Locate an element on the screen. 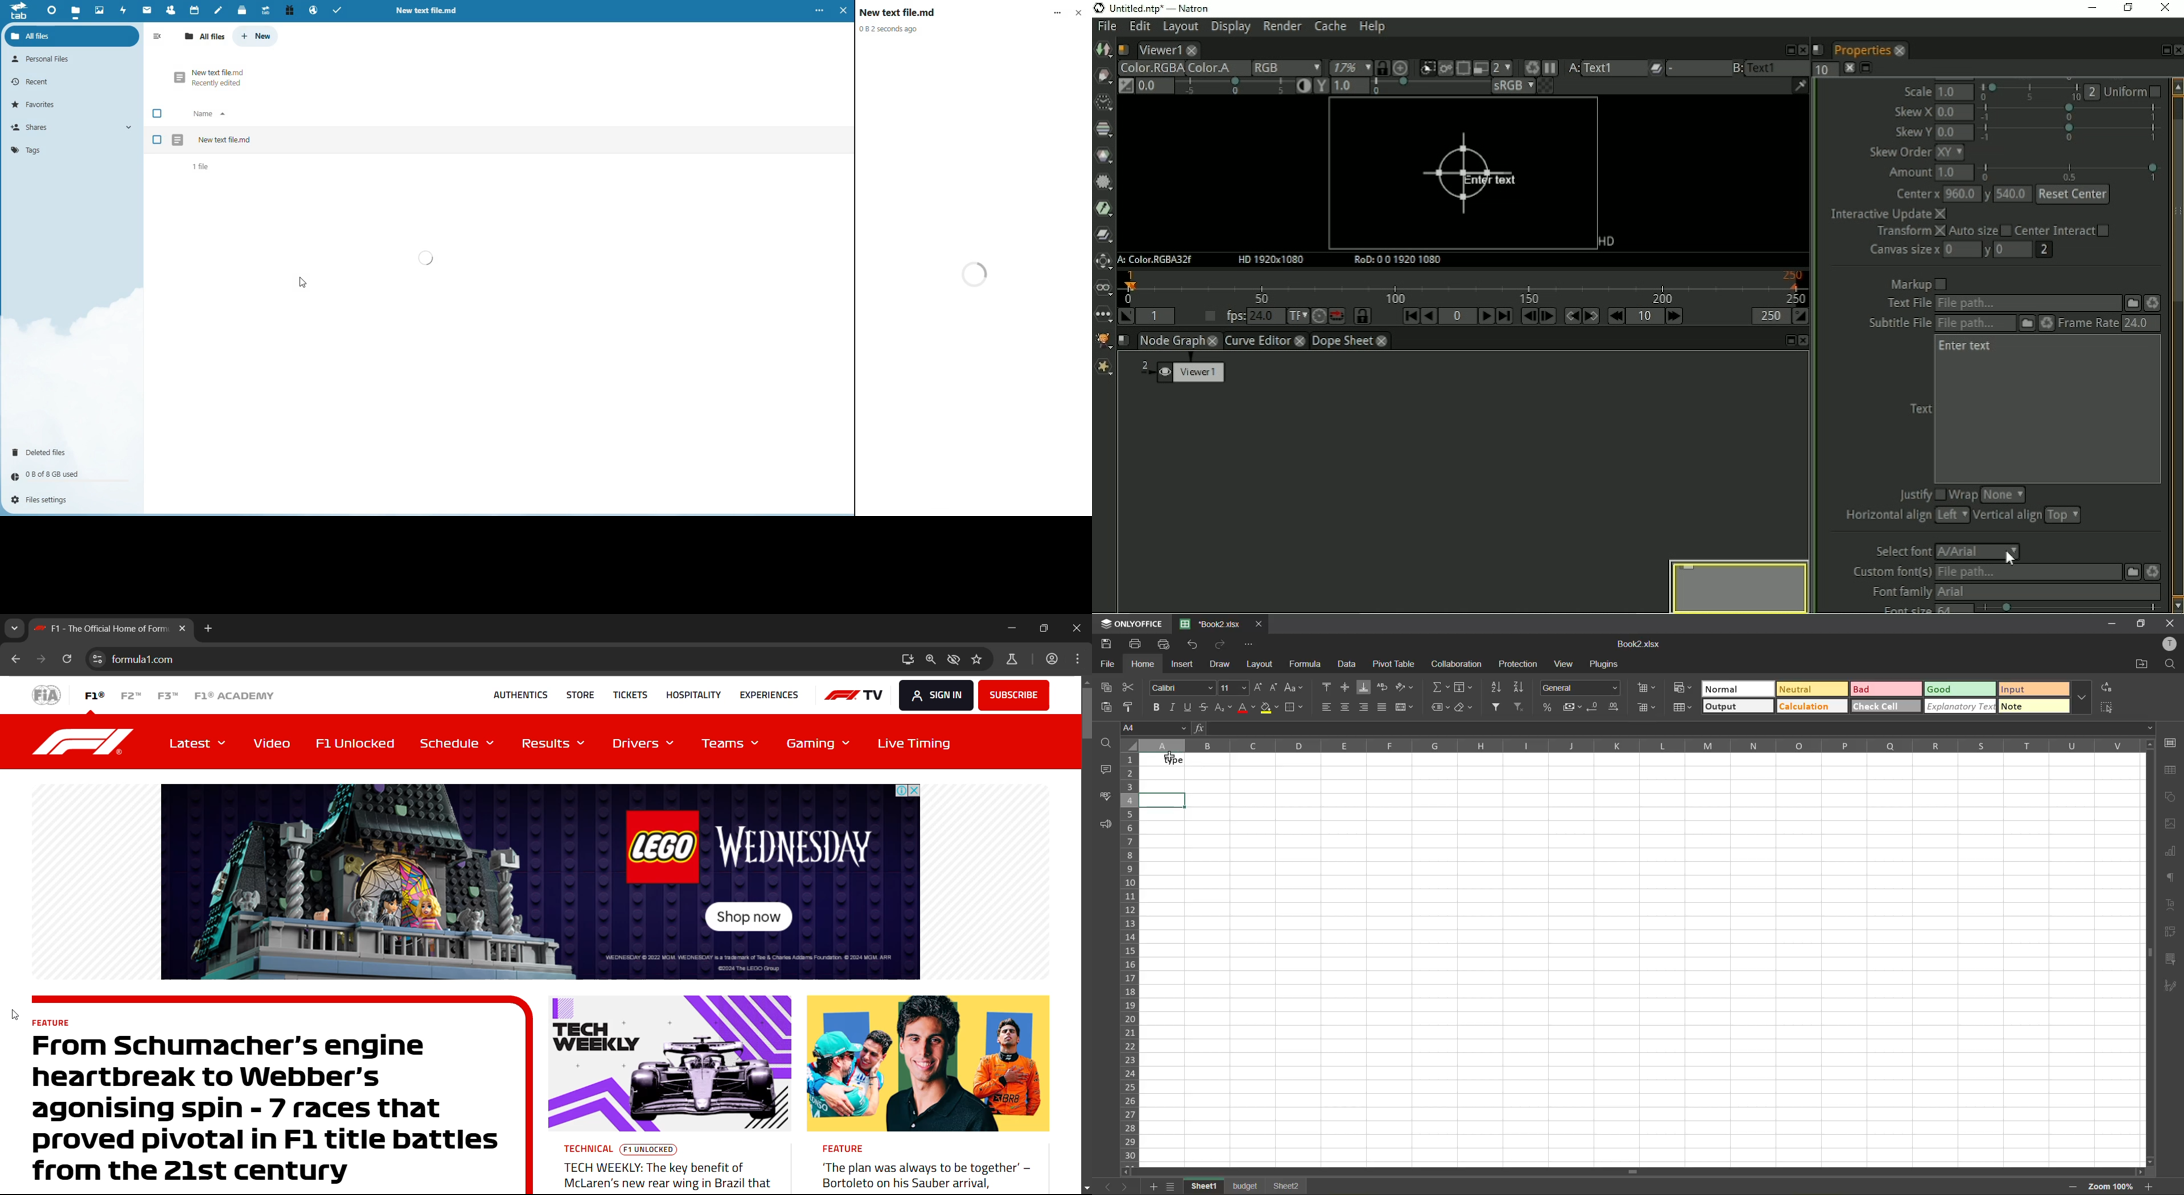 This screenshot has width=2184, height=1204. formula is located at coordinates (1308, 665).